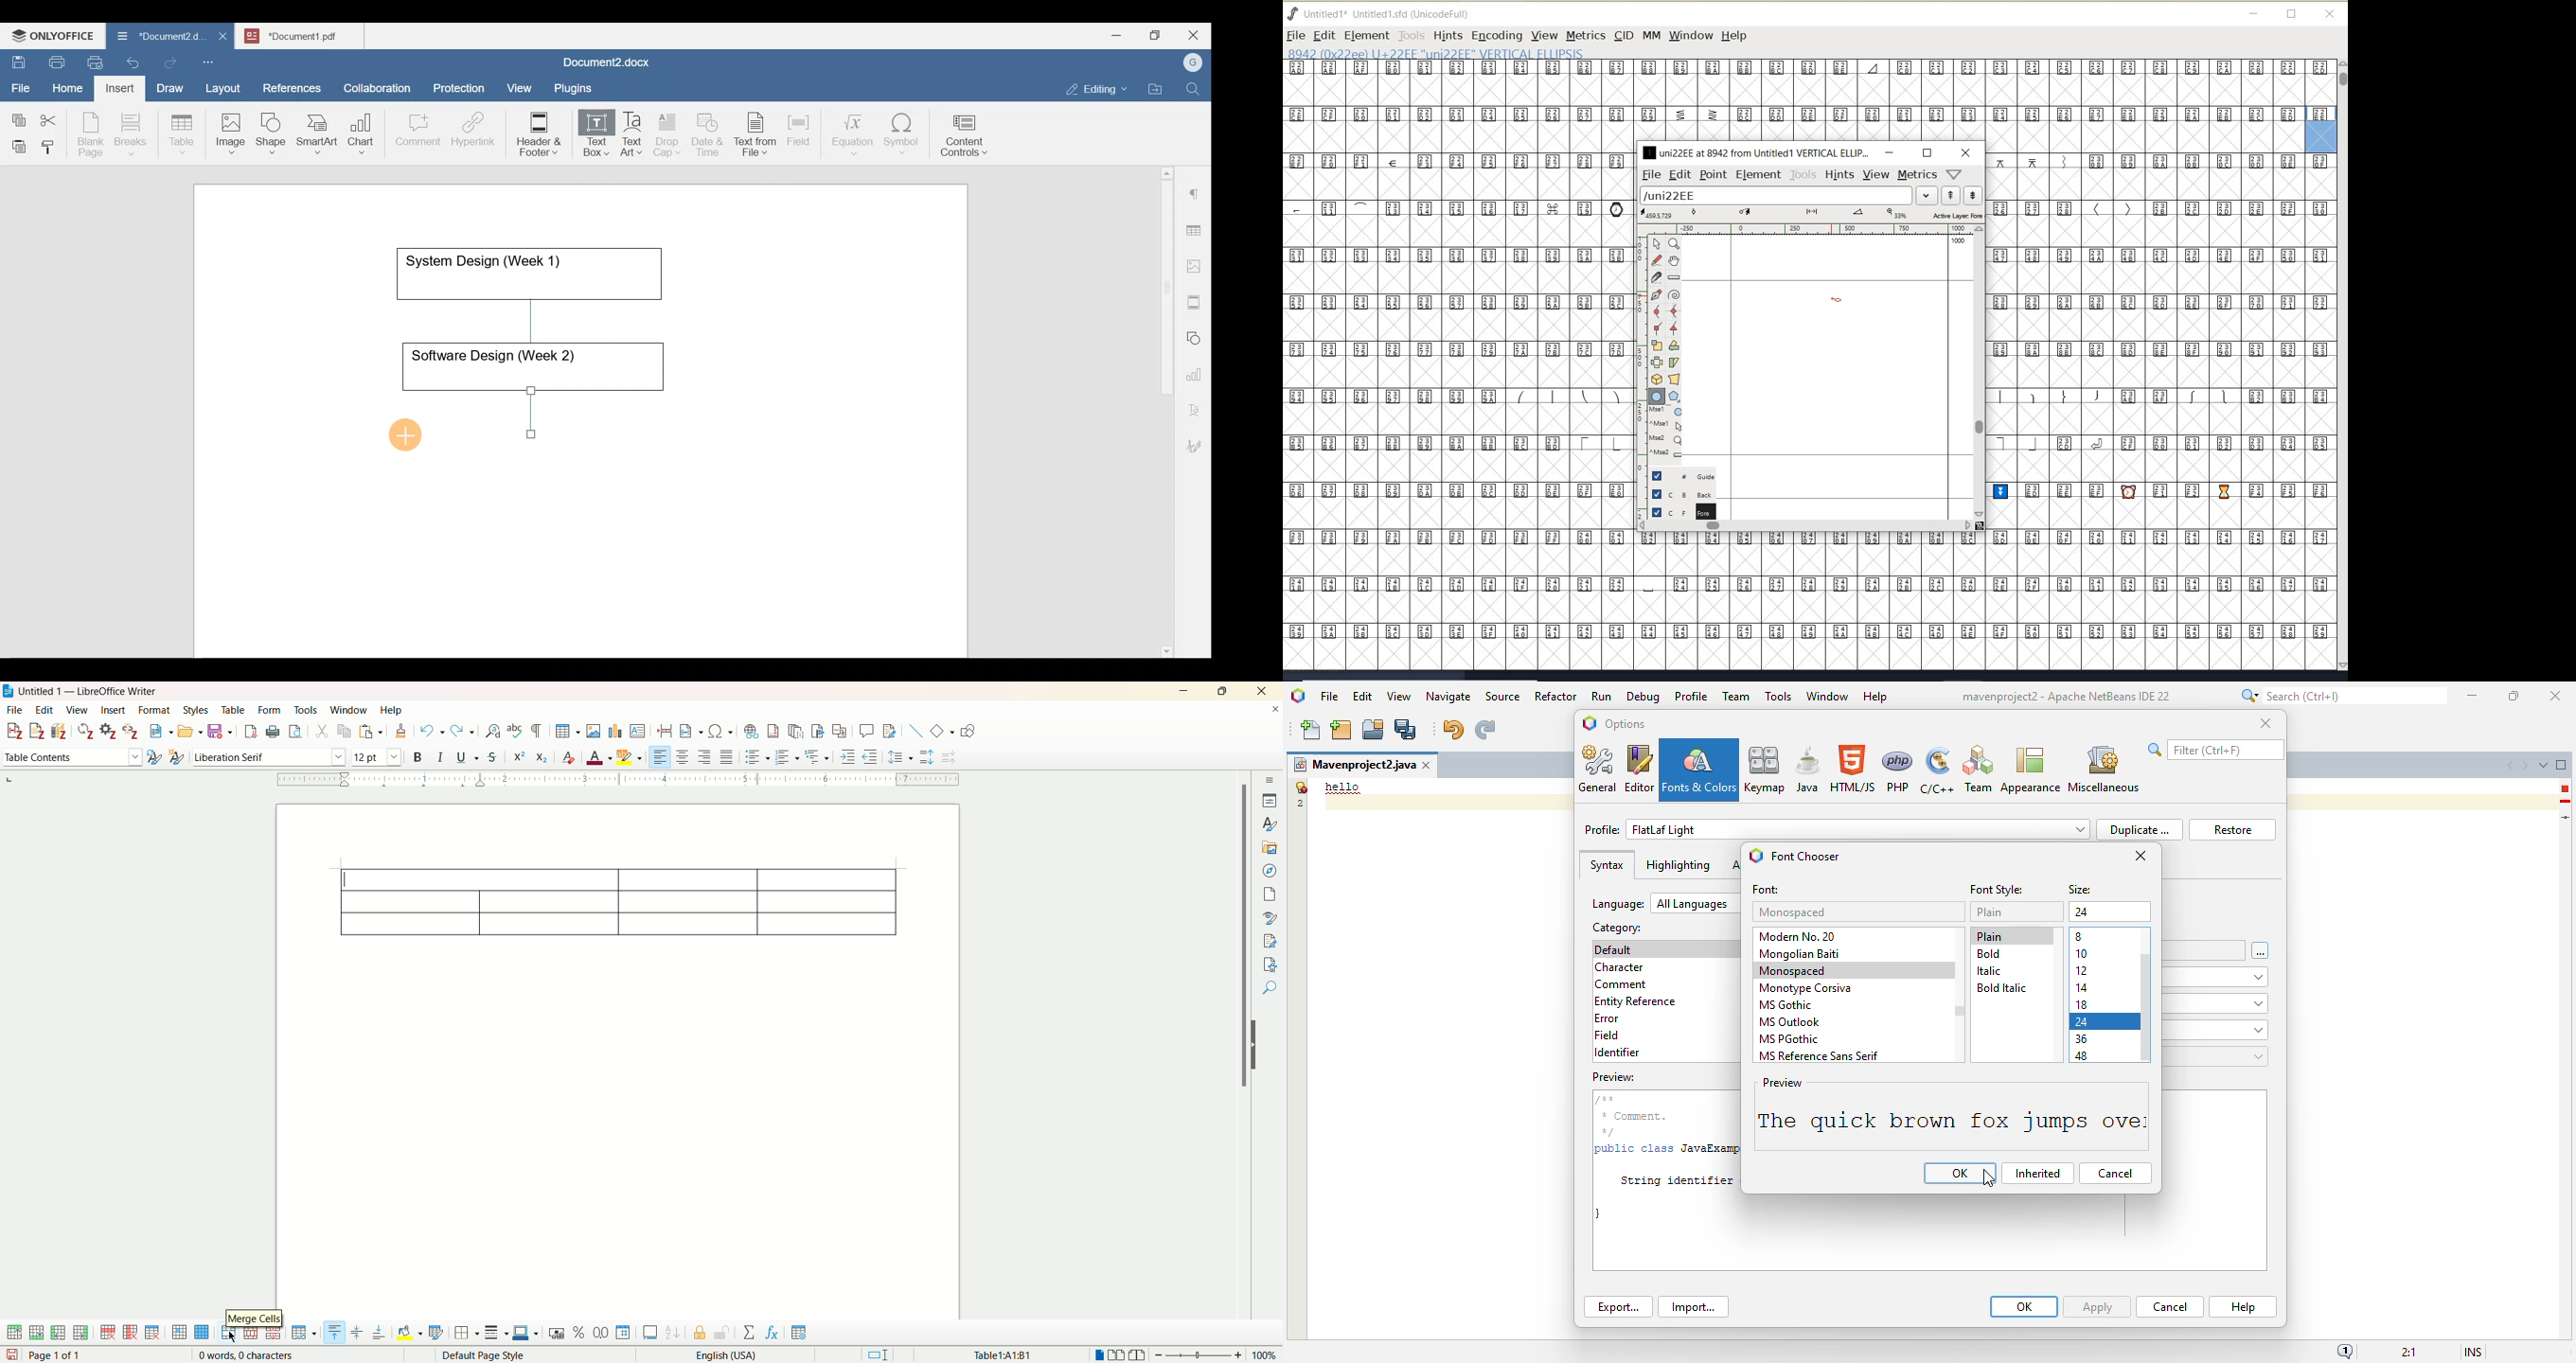 This screenshot has width=2576, height=1372. Describe the element at coordinates (567, 732) in the screenshot. I see `insert table` at that location.